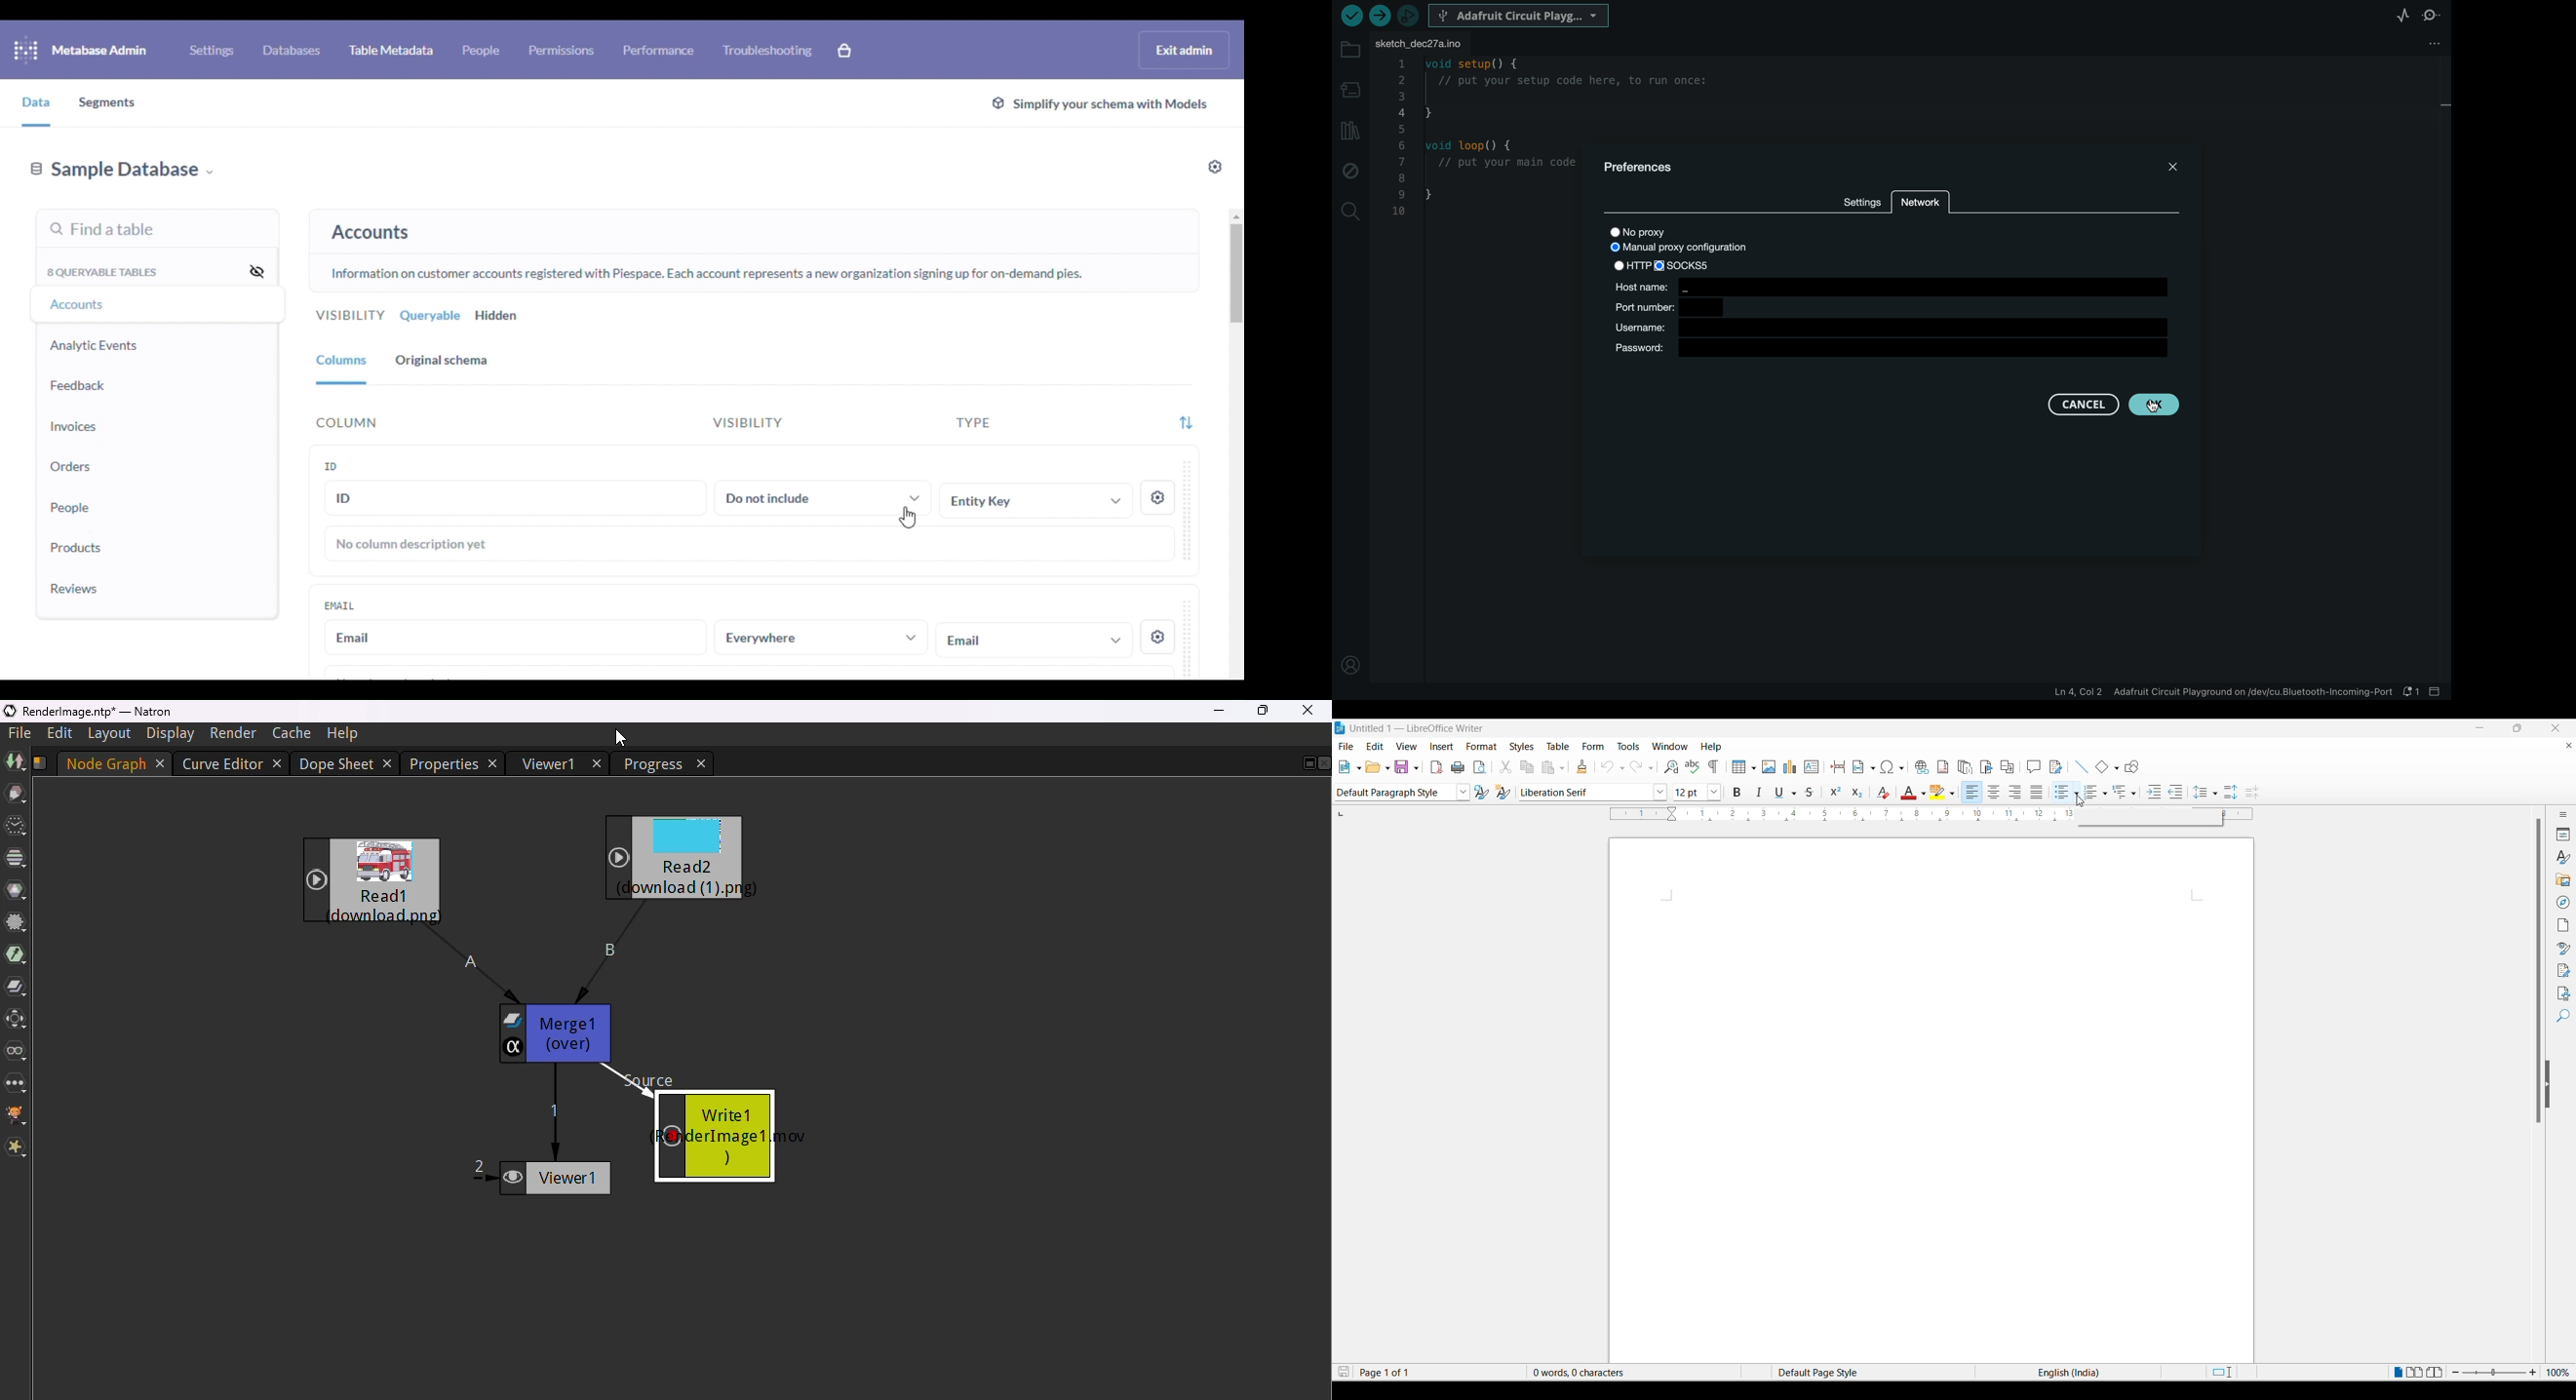 This screenshot has width=2576, height=1400. What do you see at coordinates (2206, 789) in the screenshot?
I see `Selected line spacing` at bounding box center [2206, 789].